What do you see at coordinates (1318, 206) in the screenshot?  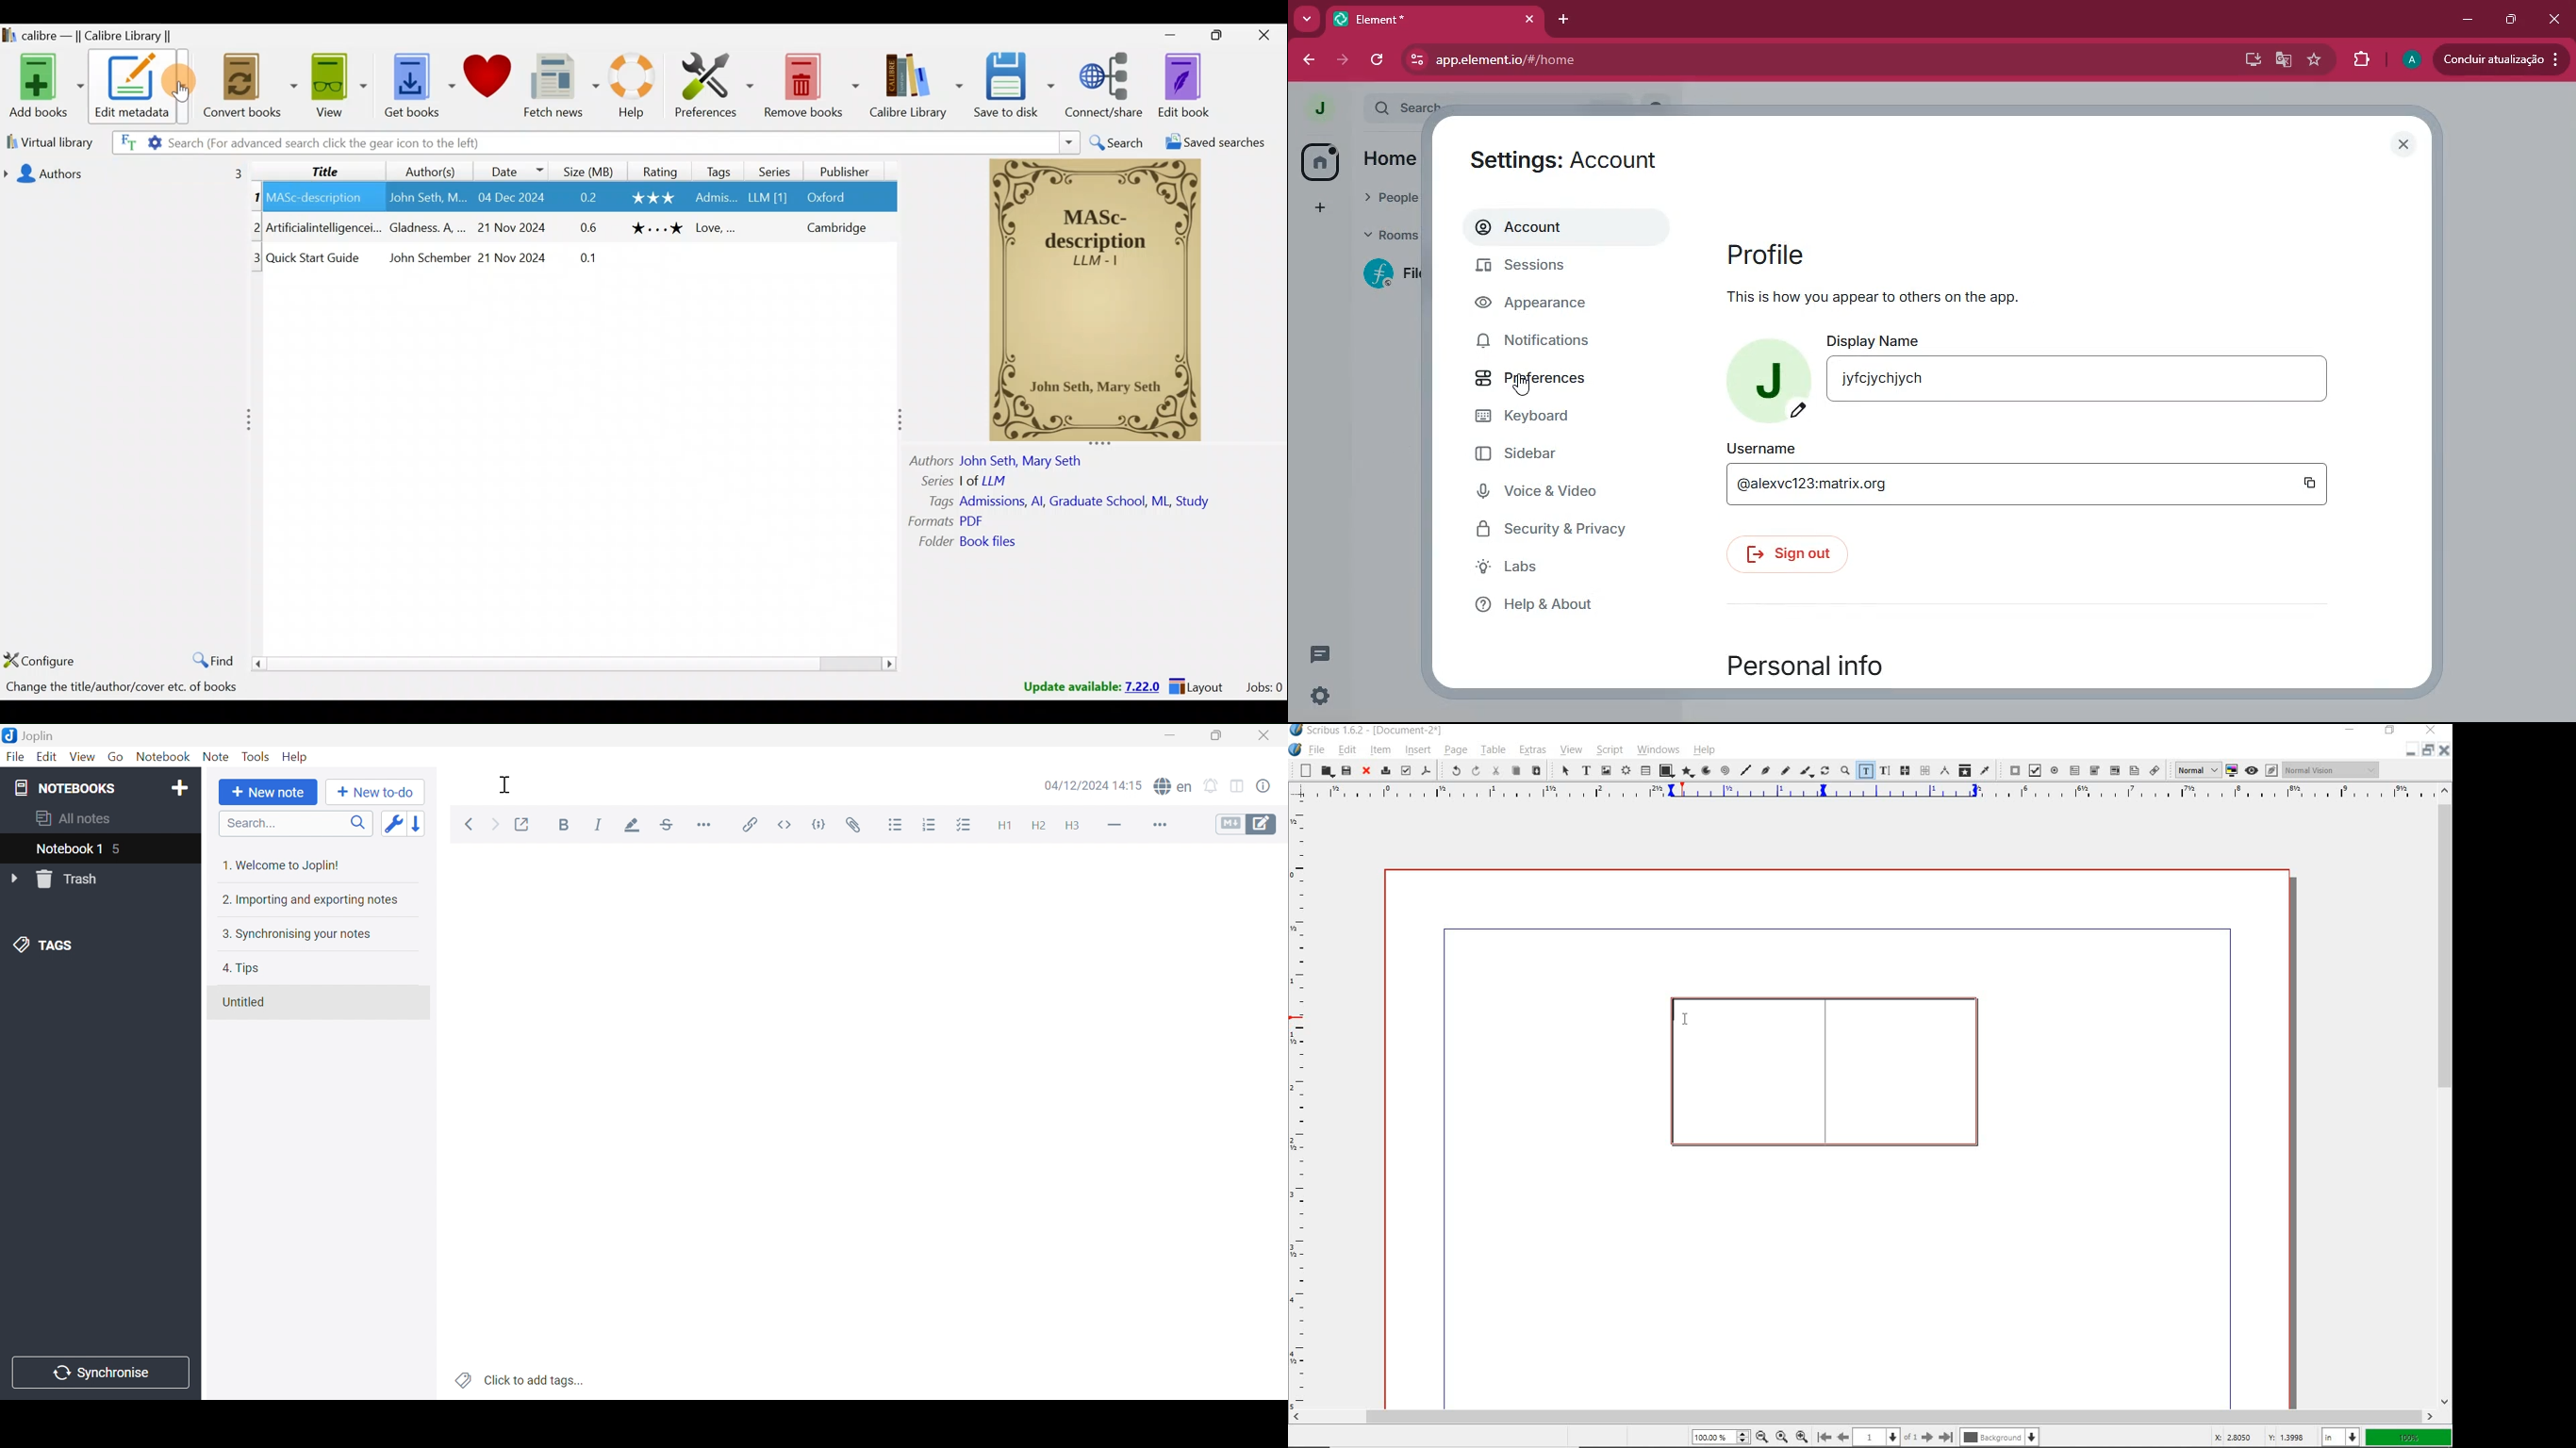 I see `more` at bounding box center [1318, 206].